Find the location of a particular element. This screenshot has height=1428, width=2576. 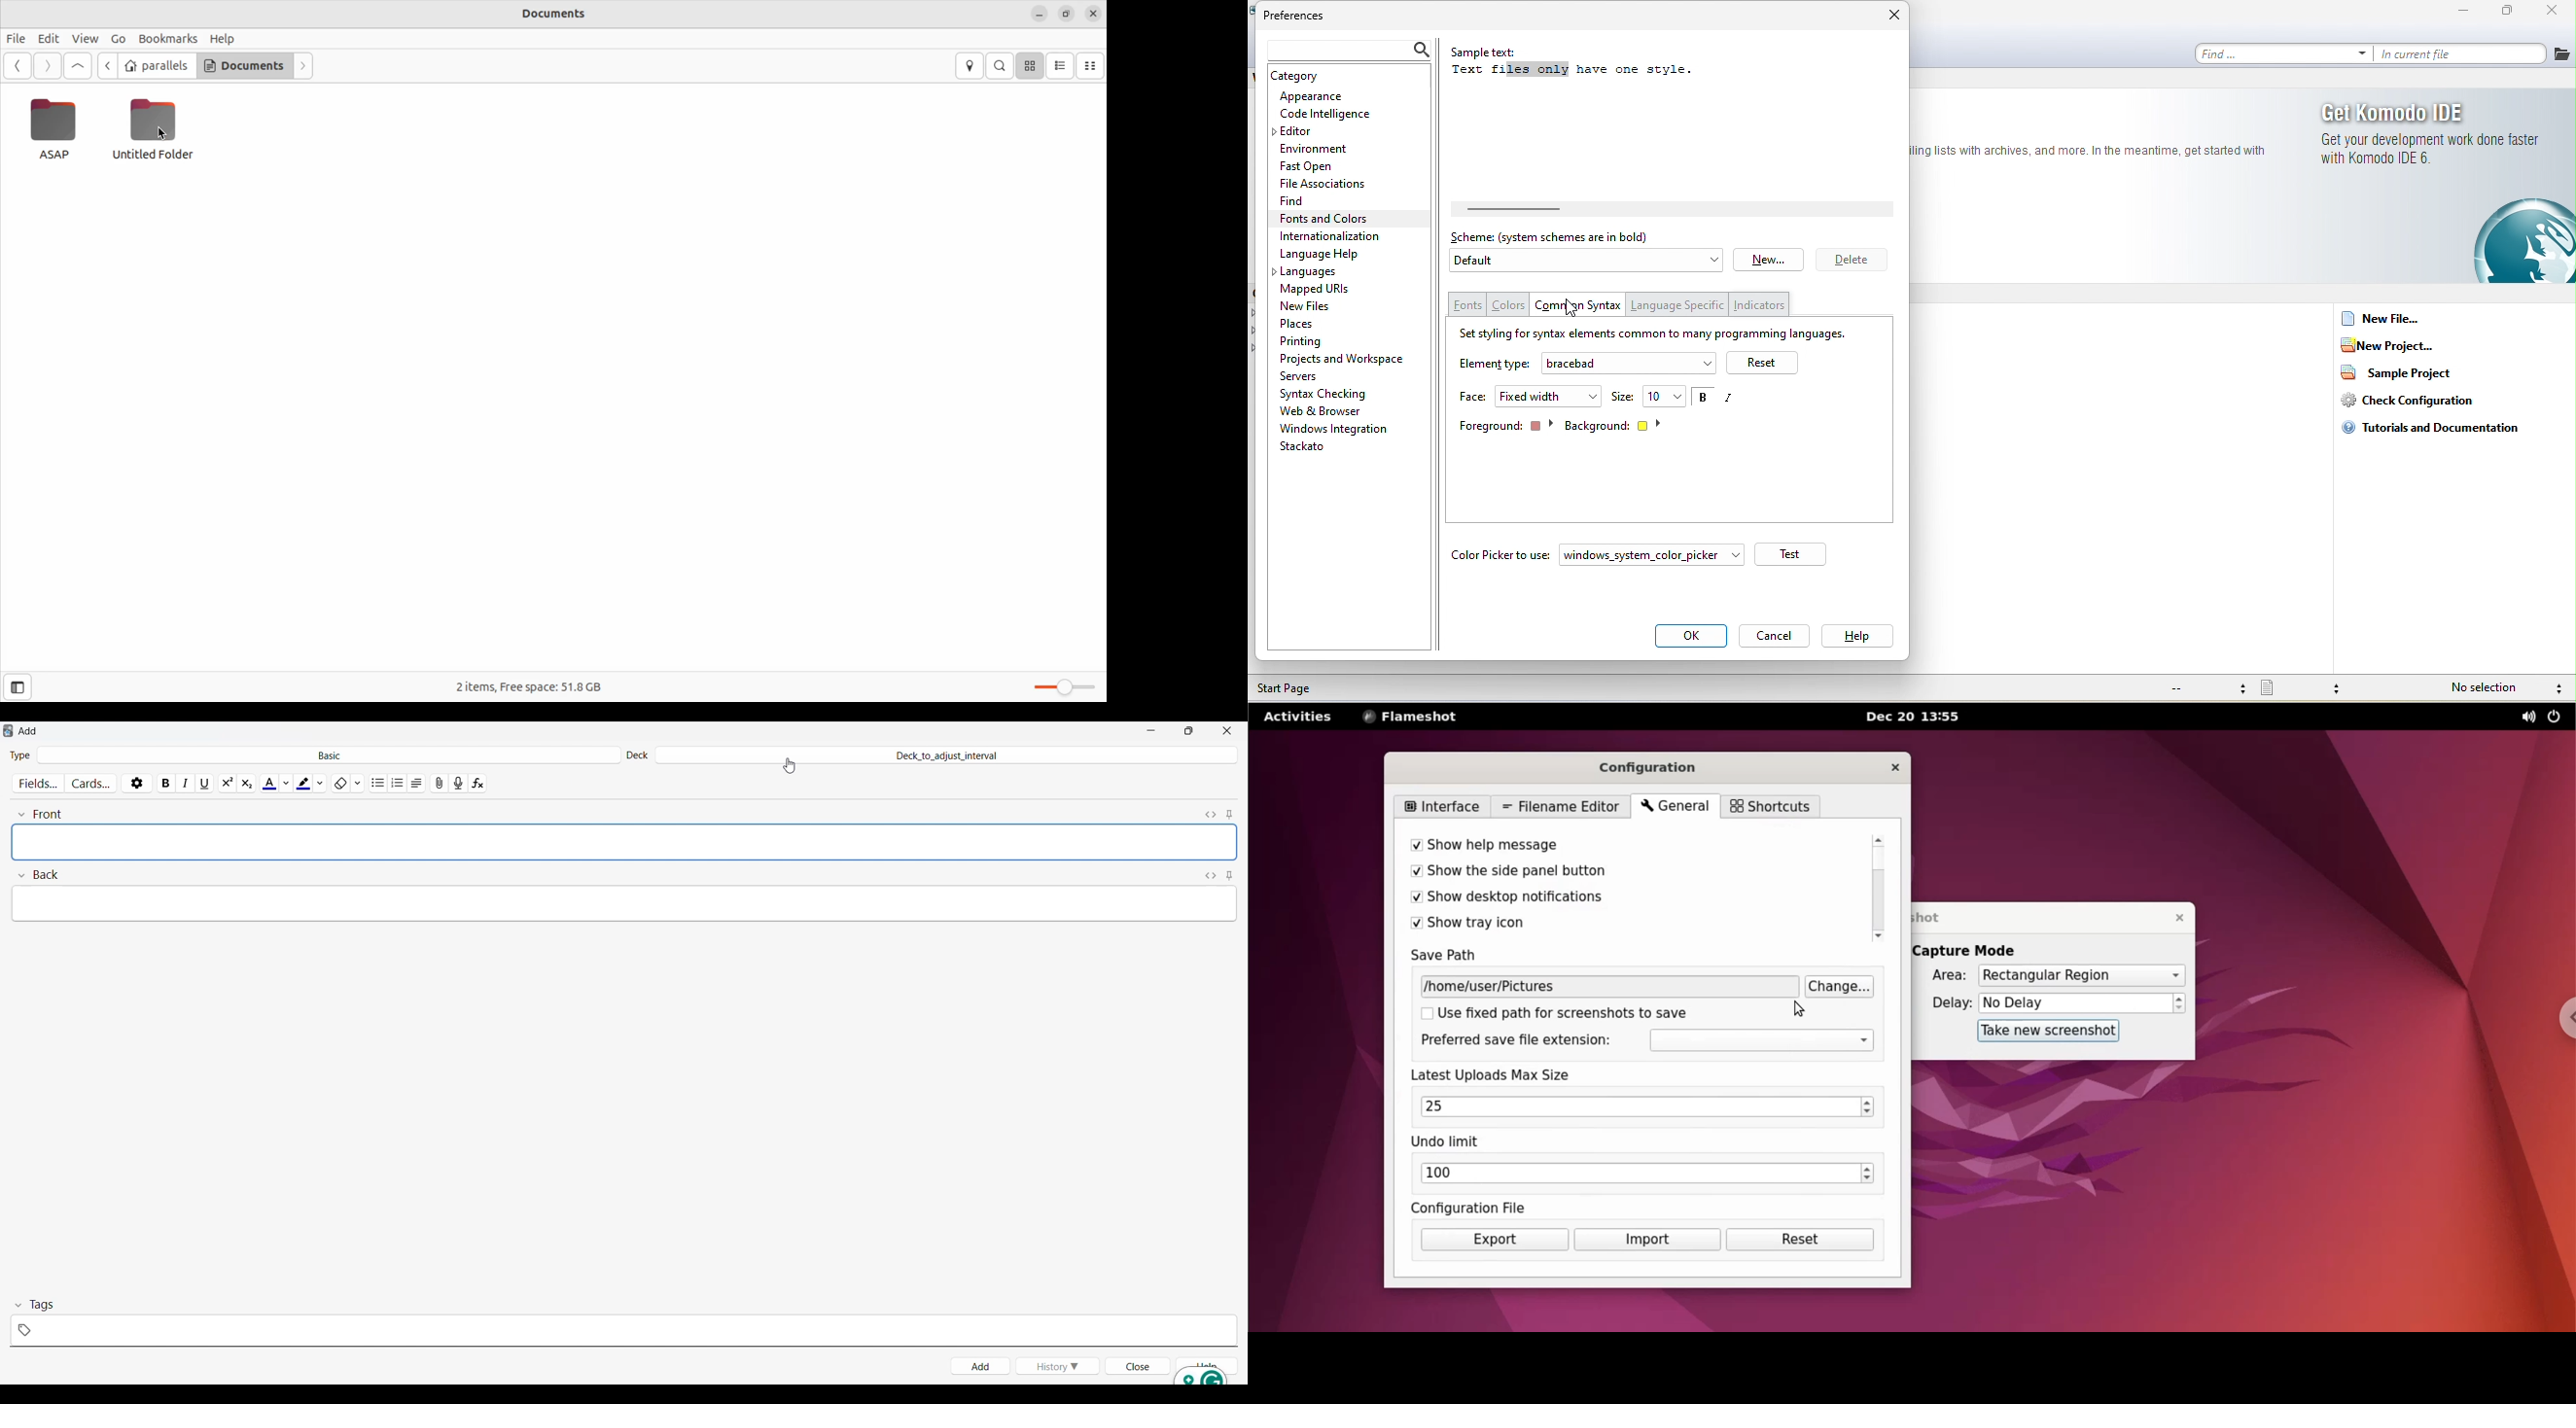

Minimize is located at coordinates (1151, 731).